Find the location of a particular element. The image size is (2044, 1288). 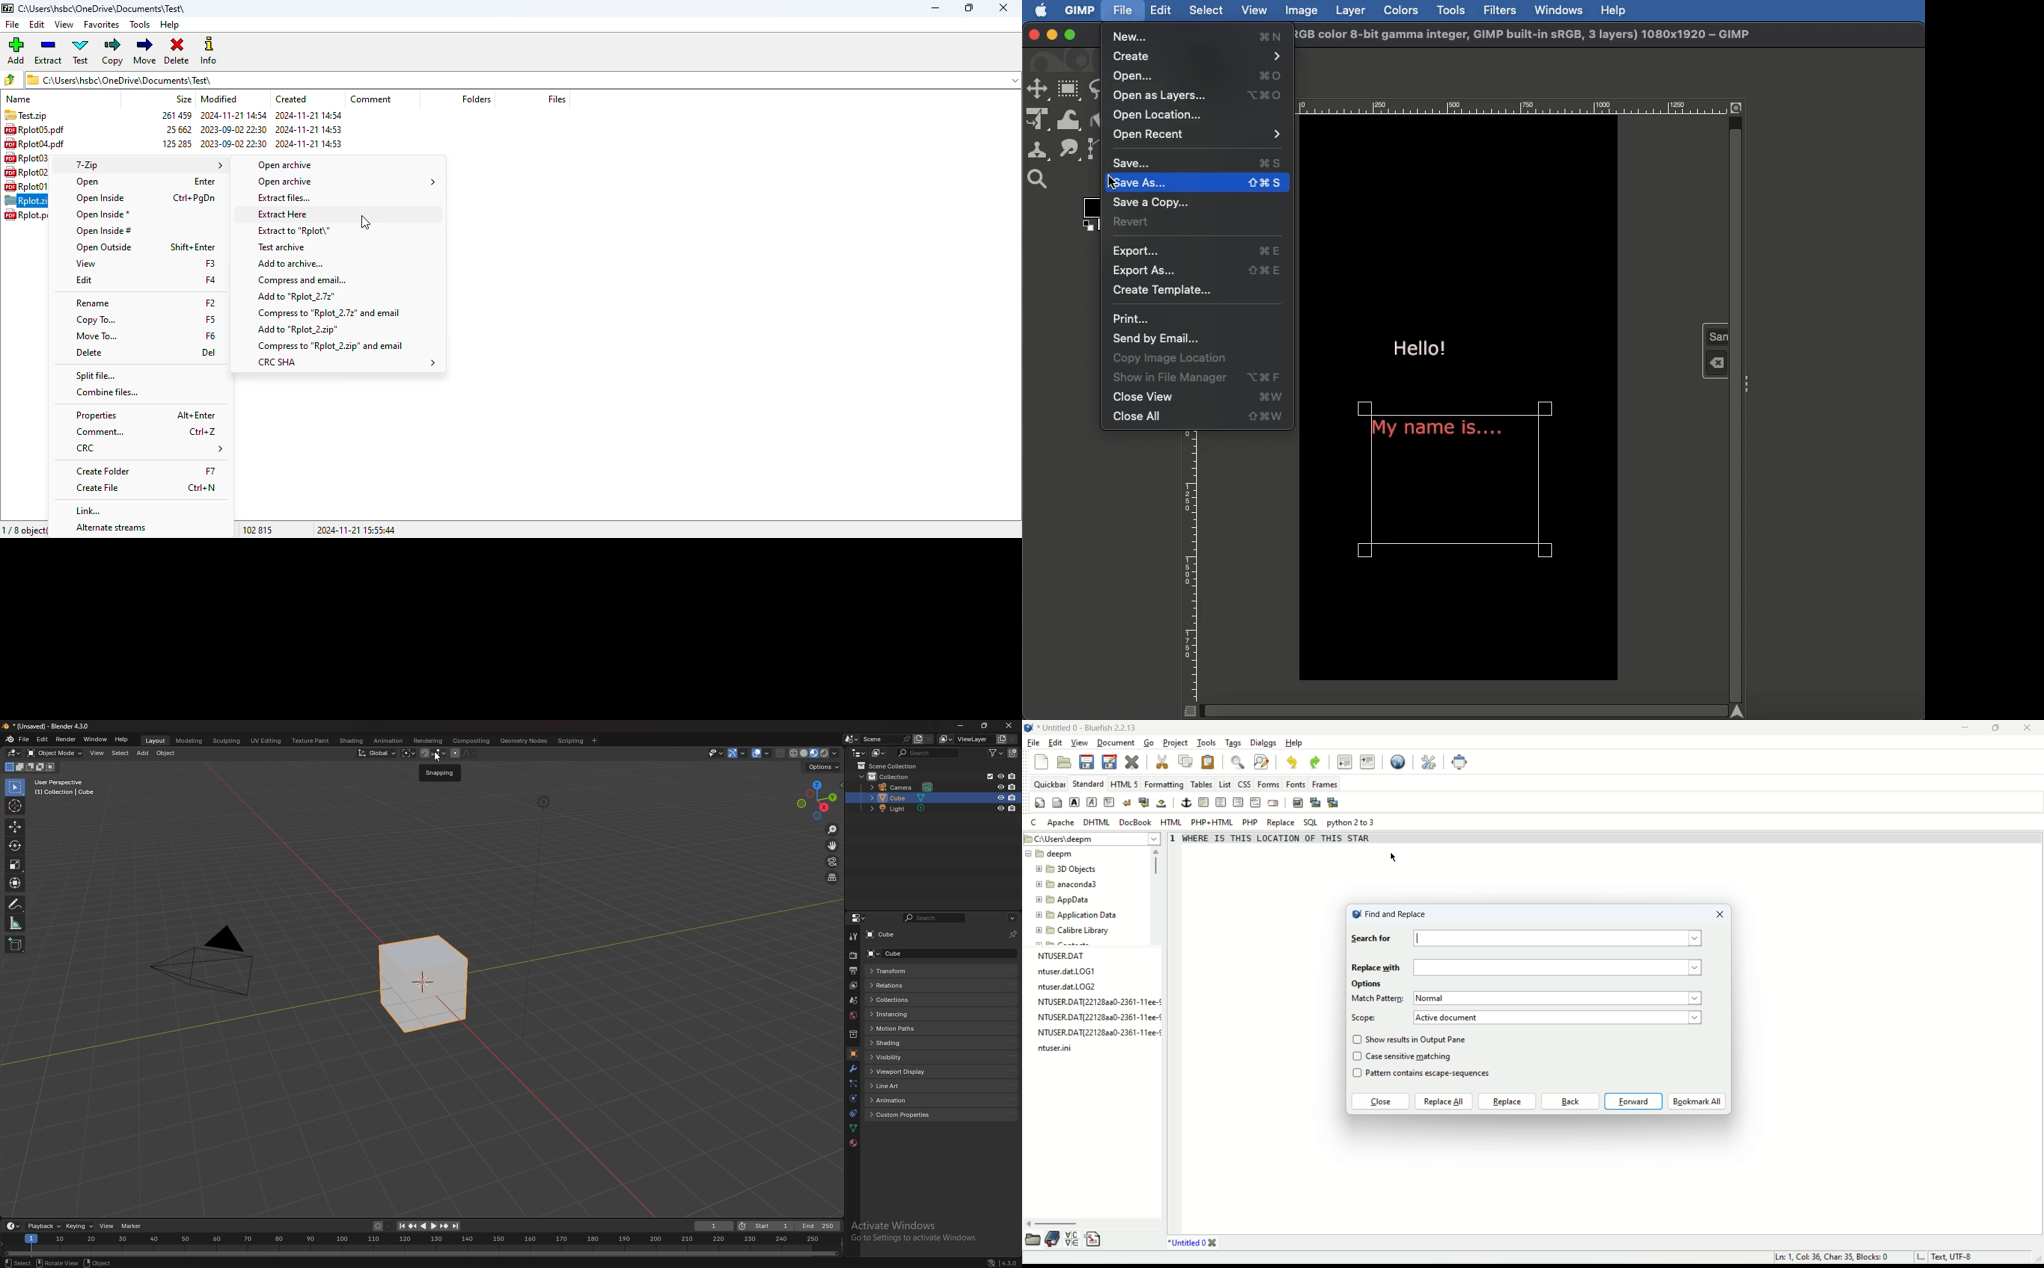

animation is located at coordinates (389, 741).